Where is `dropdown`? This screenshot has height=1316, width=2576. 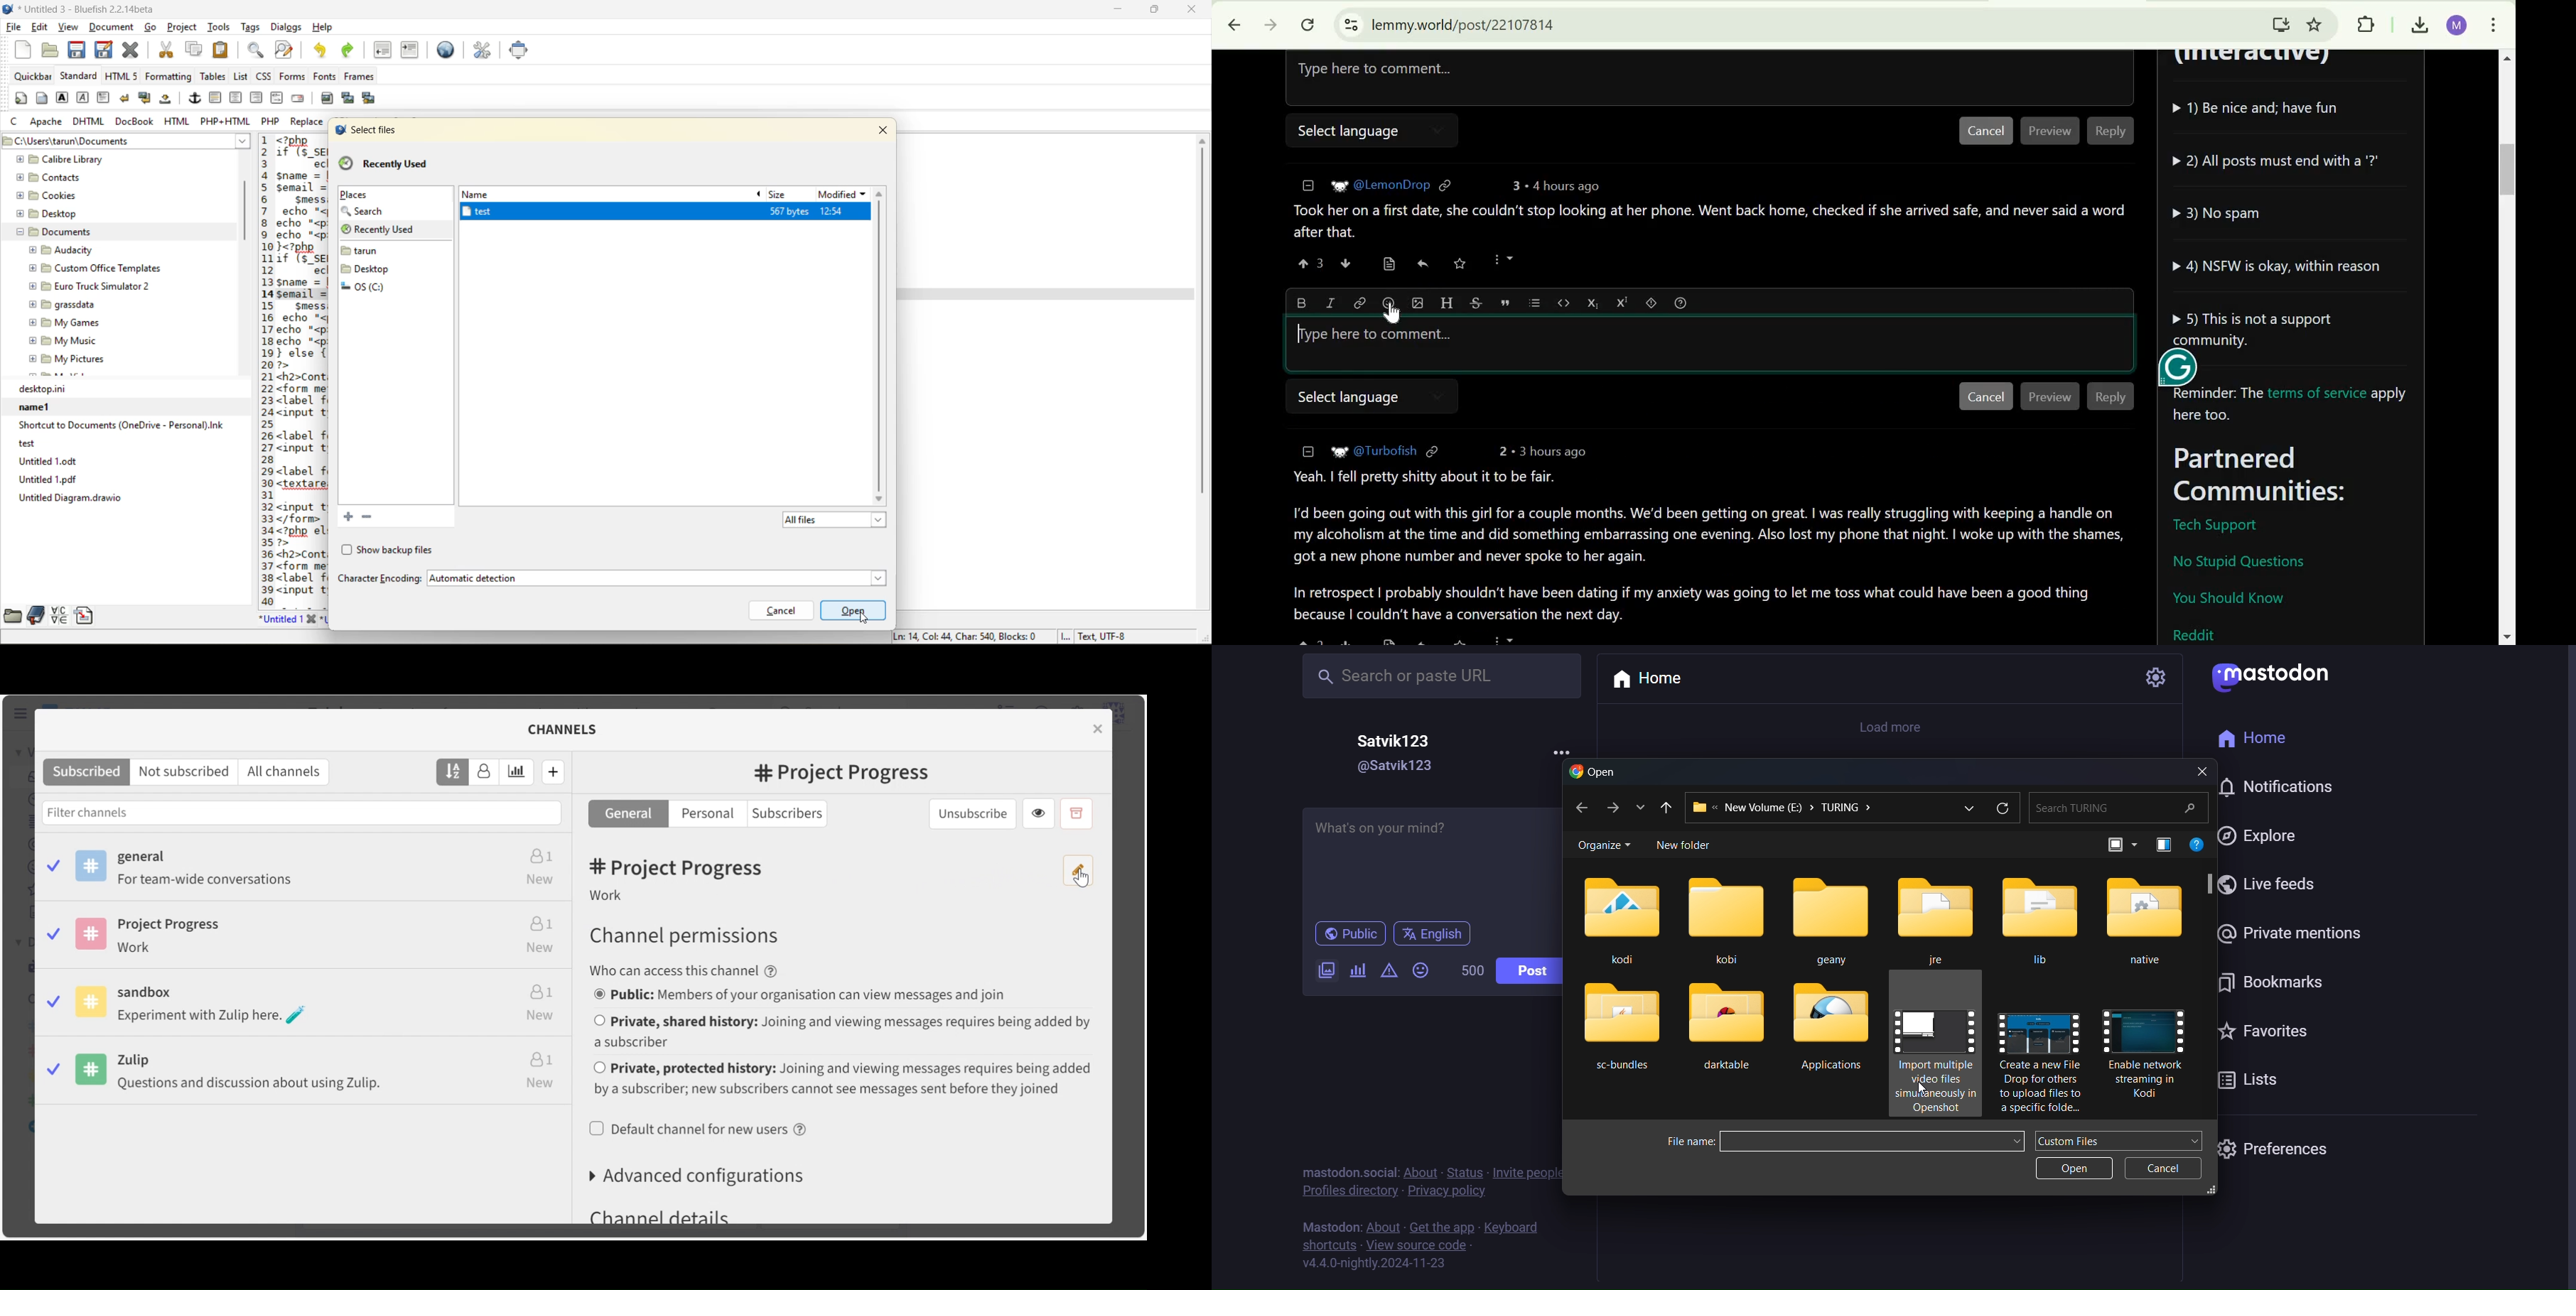 dropdown is located at coordinates (2198, 1141).